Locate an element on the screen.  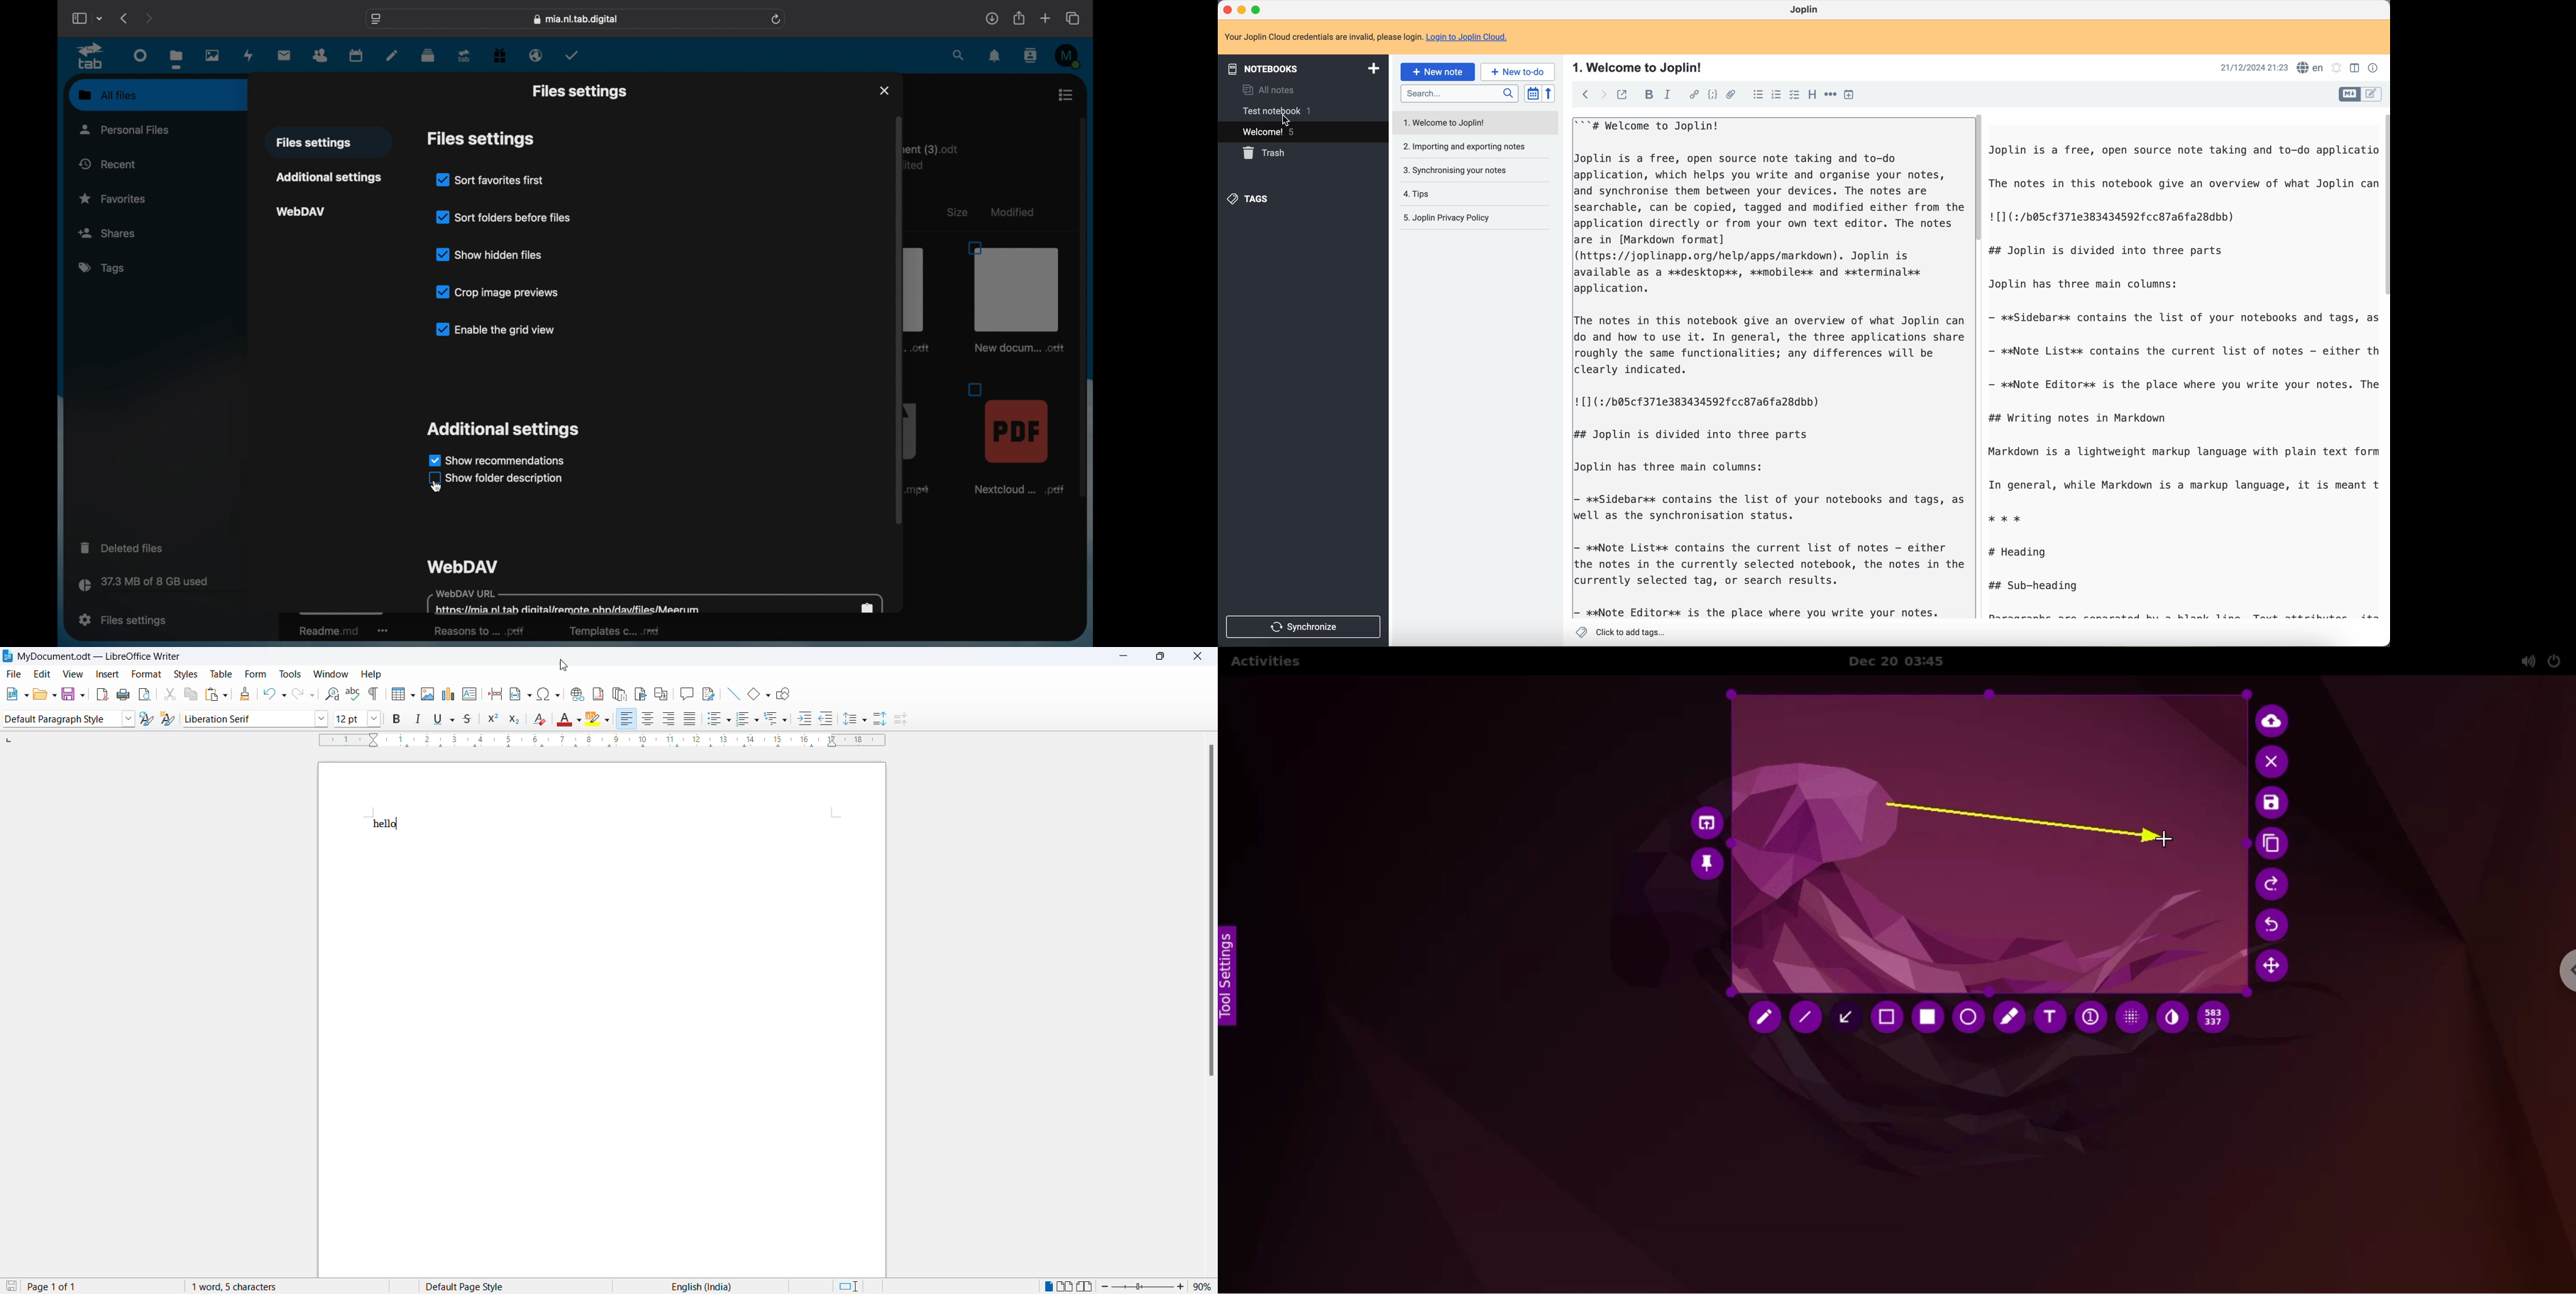
page is located at coordinates (604, 1055).